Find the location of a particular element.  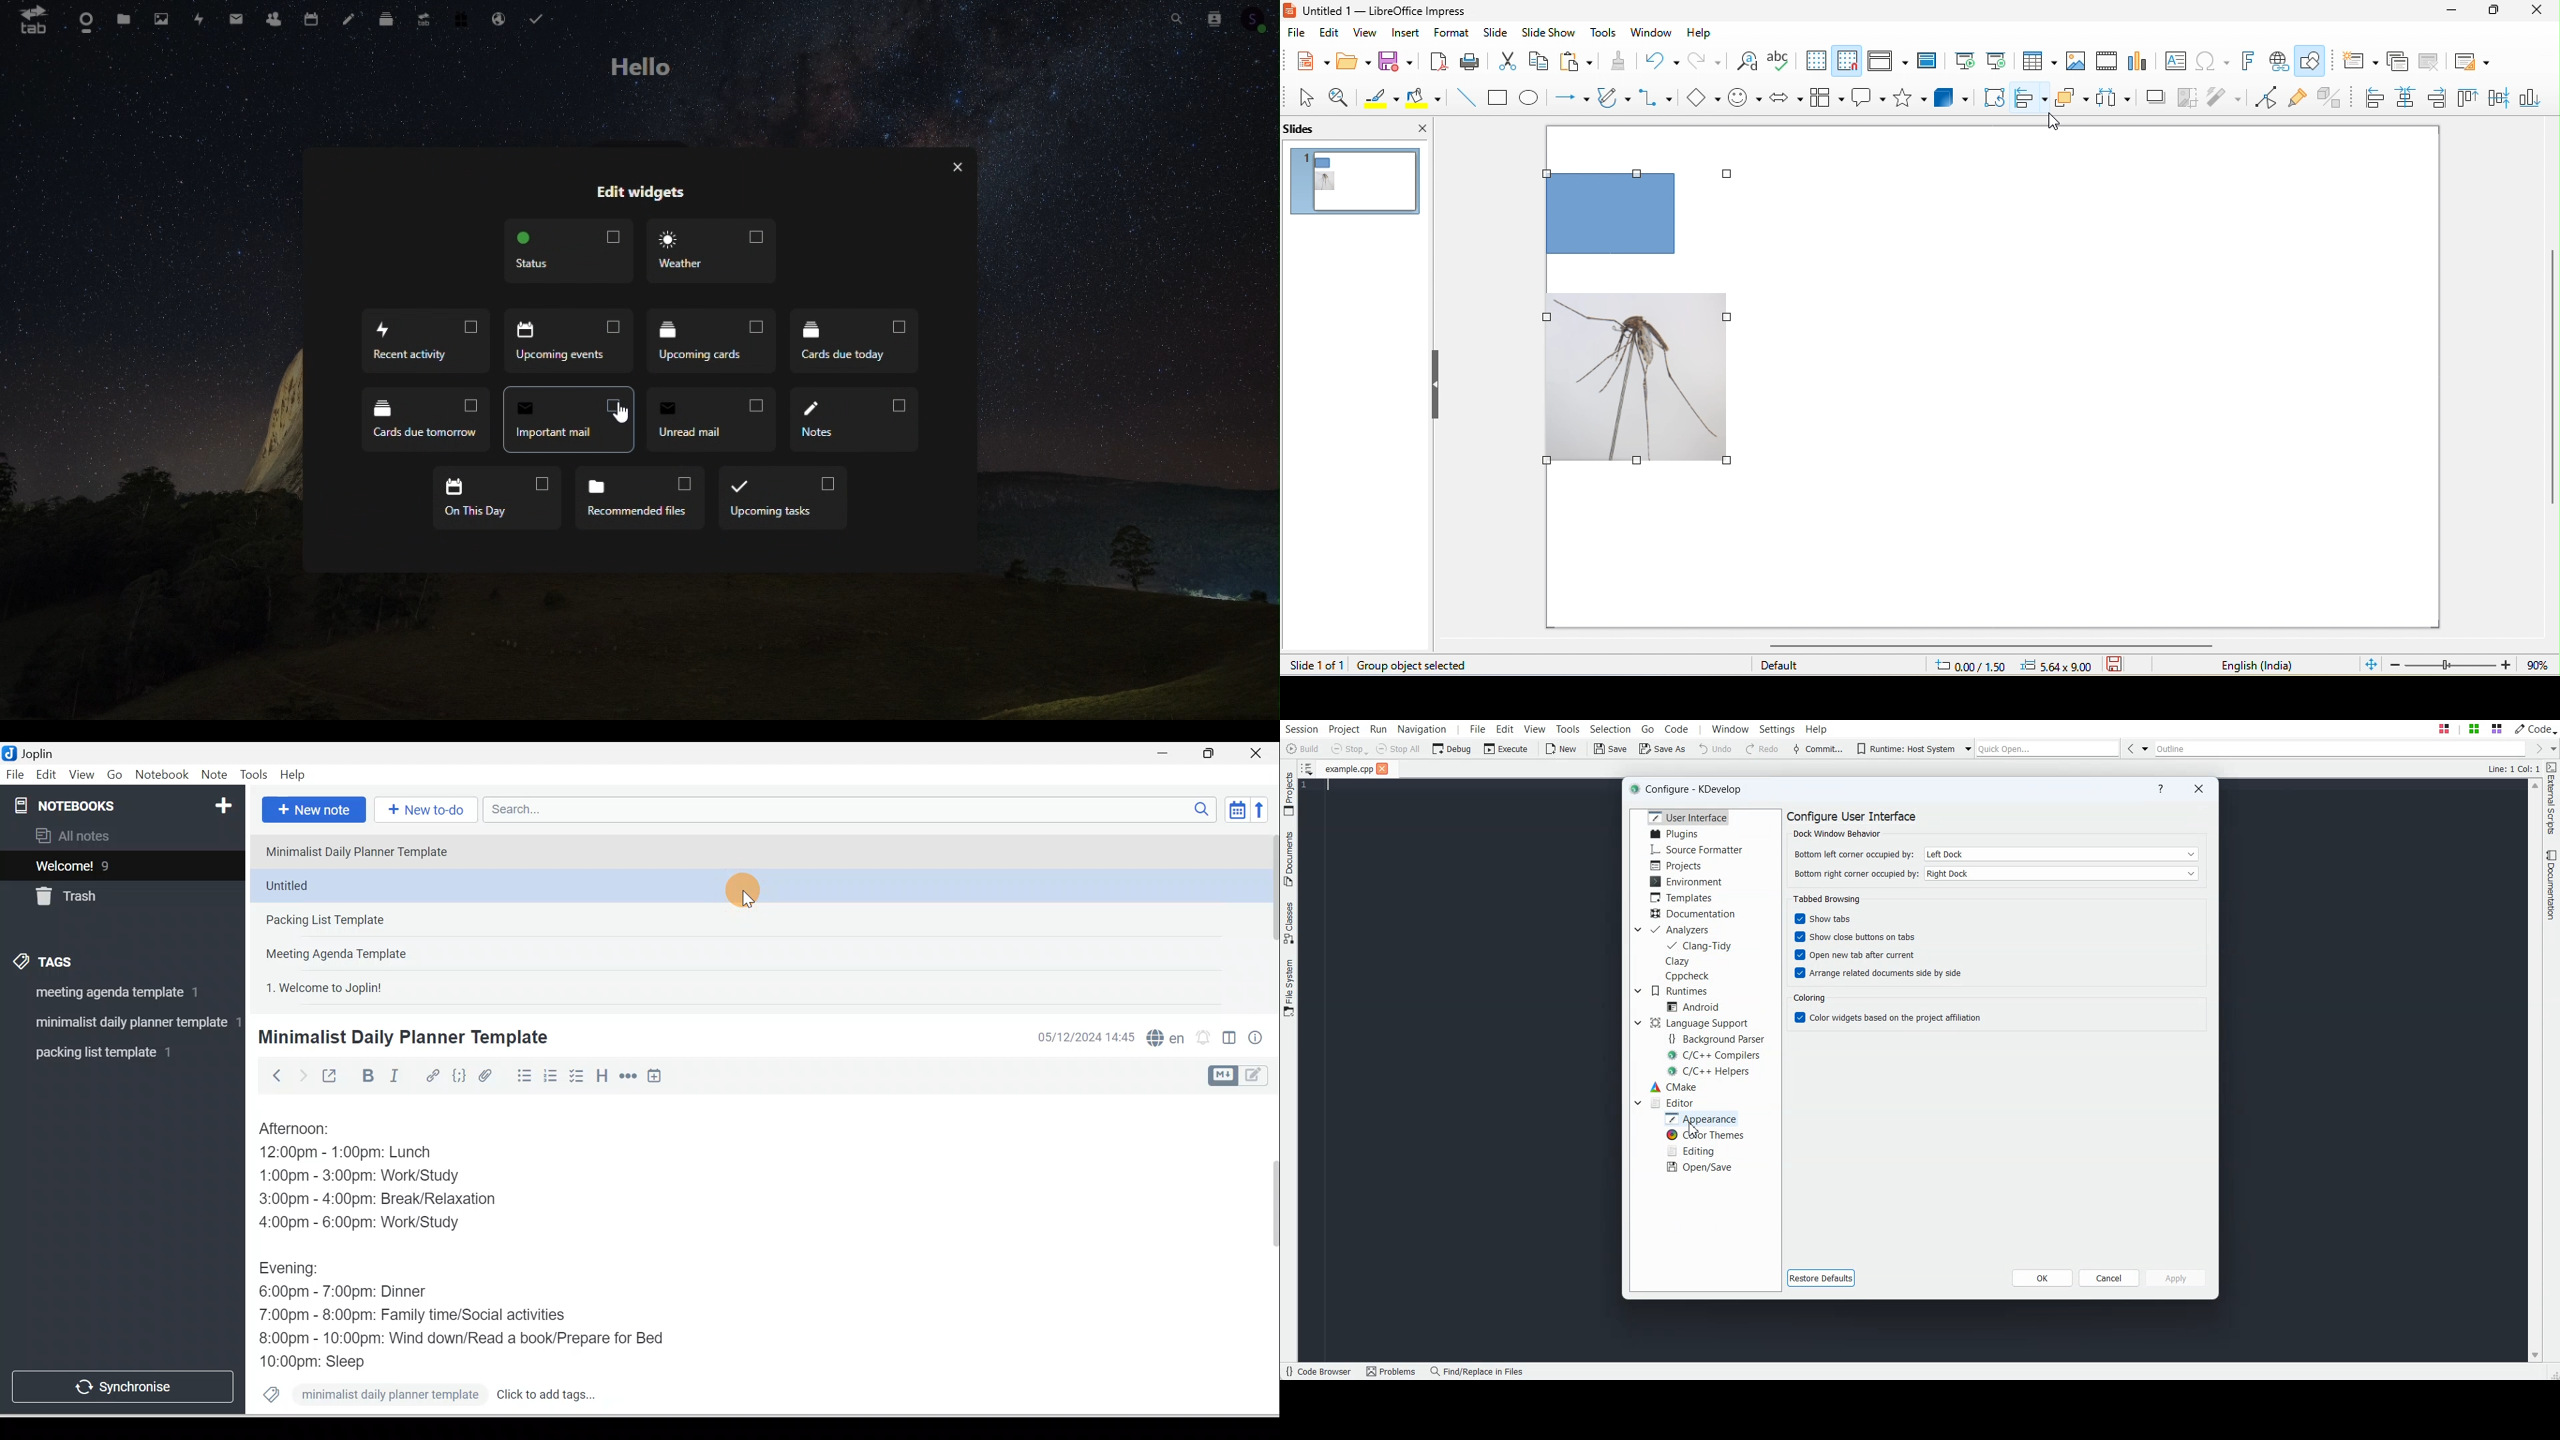

slide 1 of 1 is located at coordinates (1316, 665).